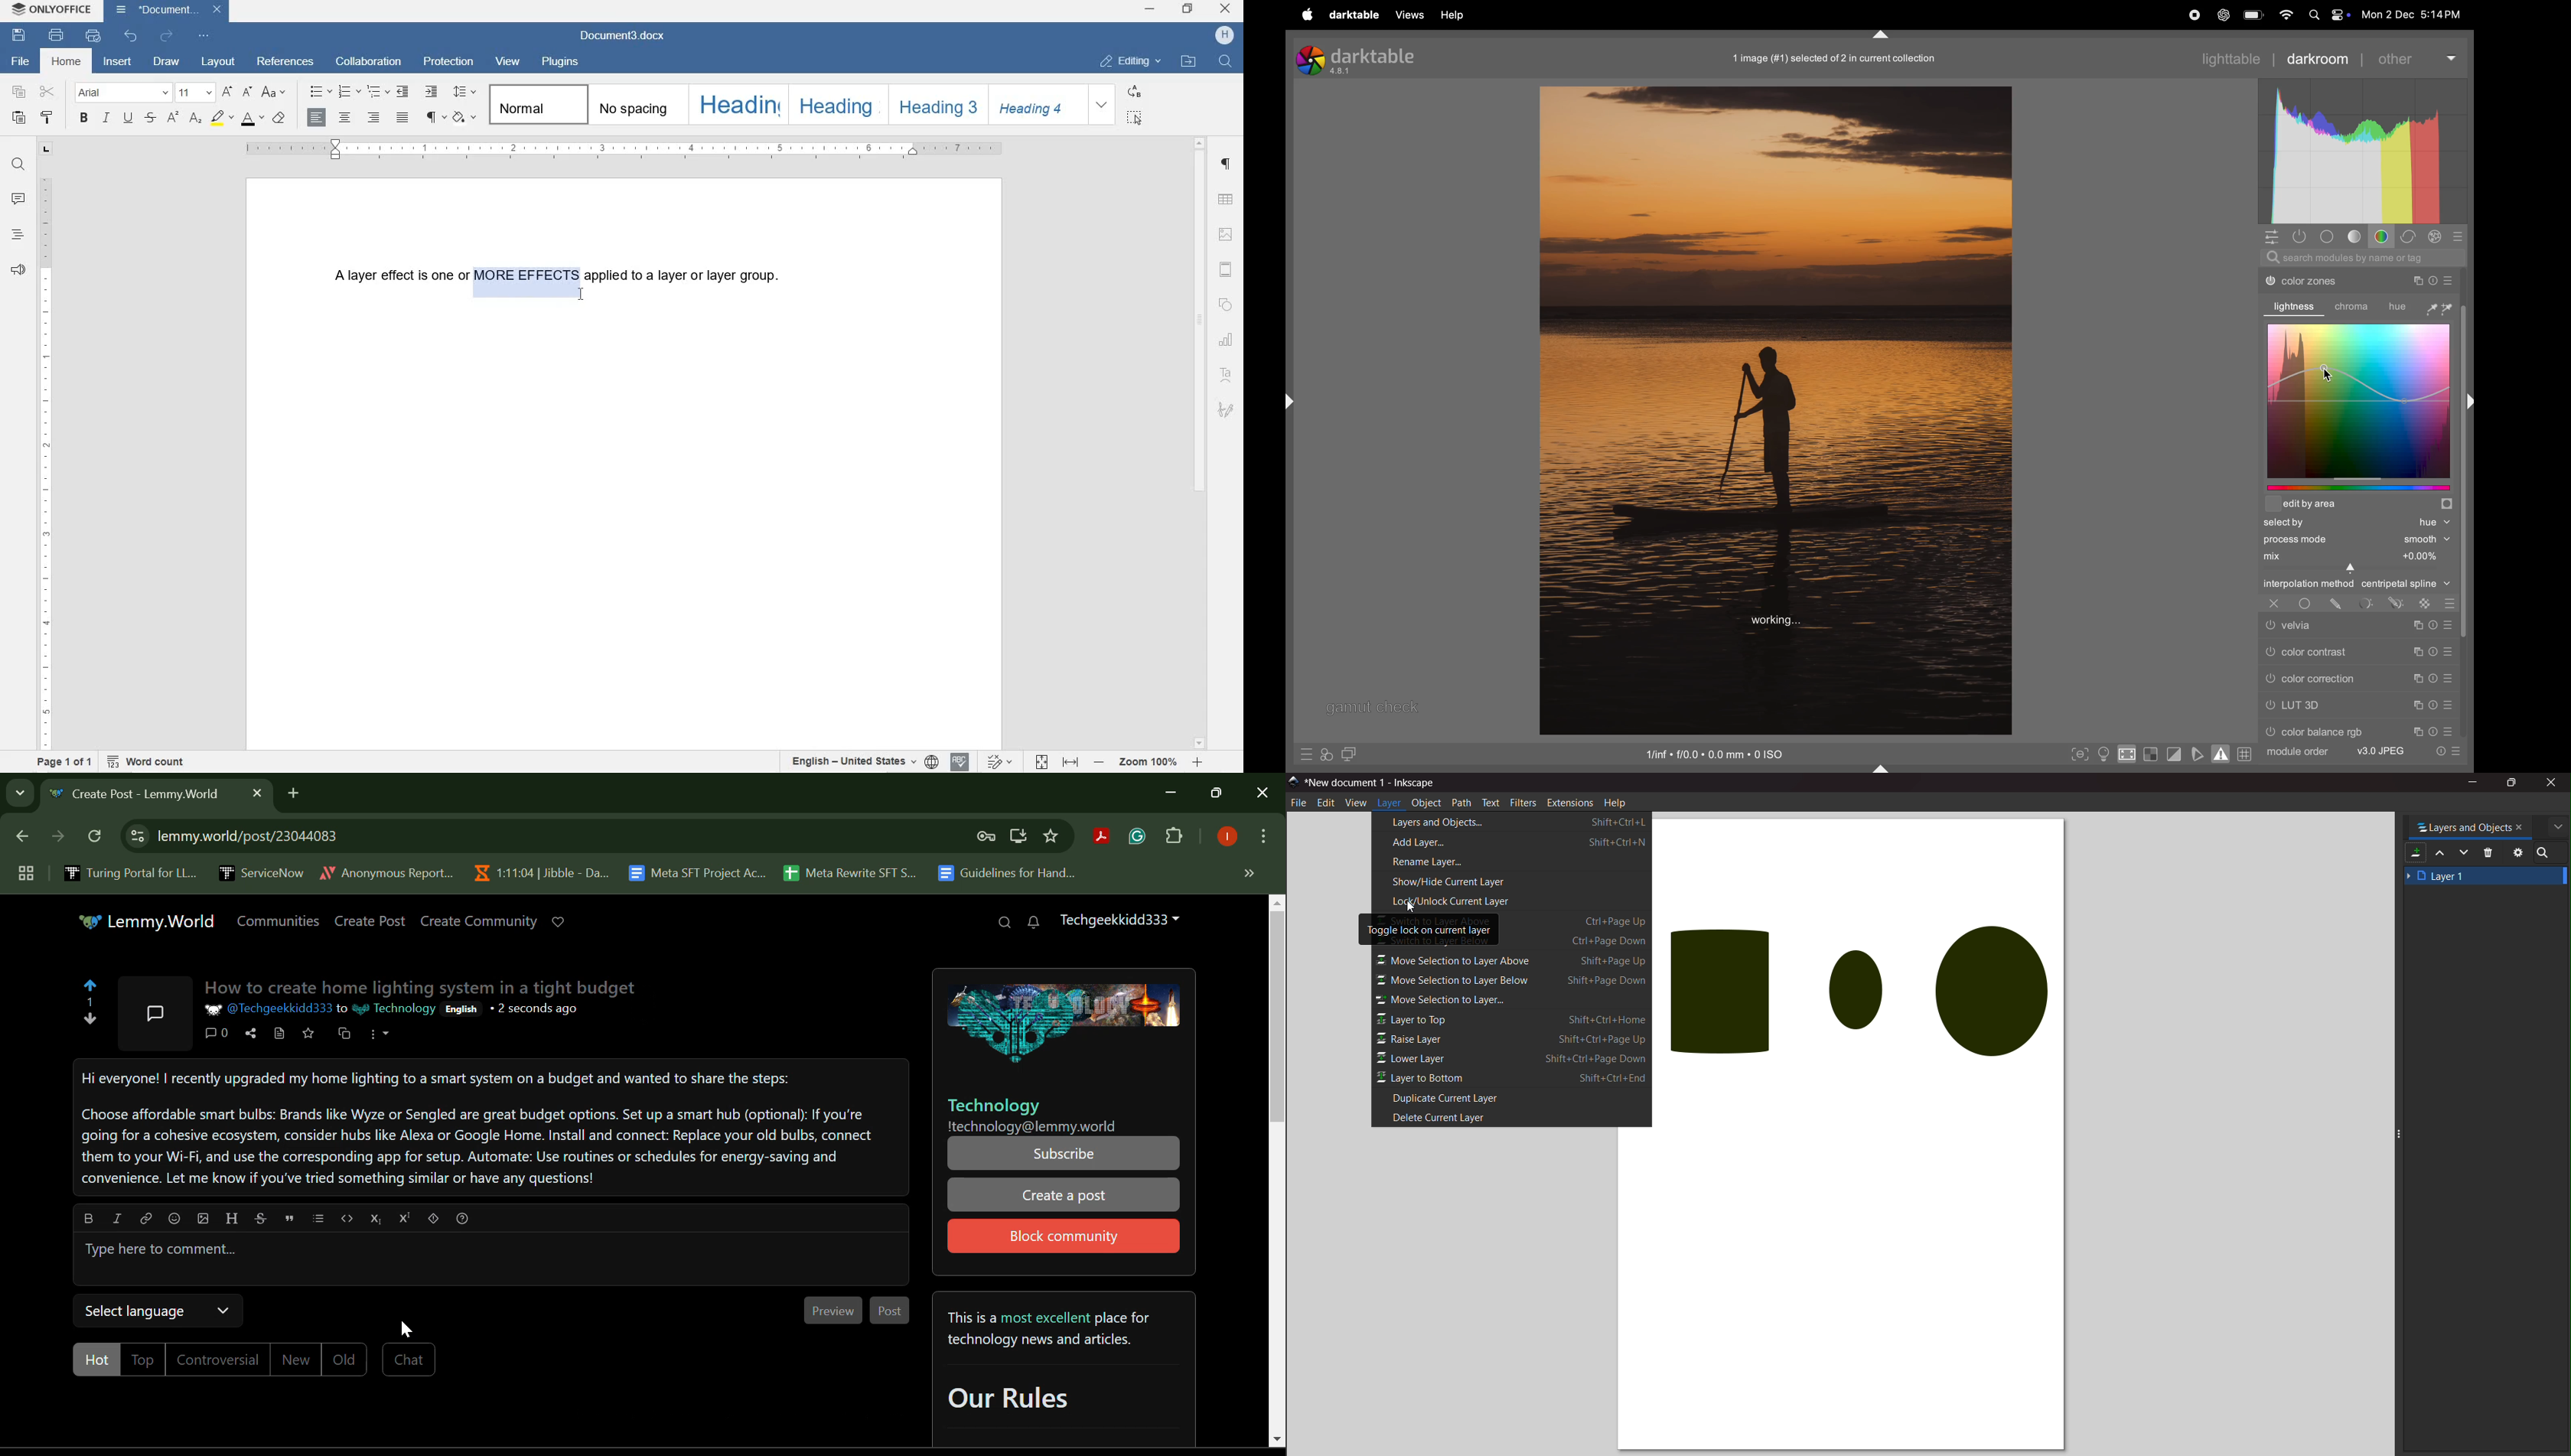 The image size is (2576, 1456). Describe the element at coordinates (2355, 585) in the screenshot. I see `interpolation central spline` at that location.